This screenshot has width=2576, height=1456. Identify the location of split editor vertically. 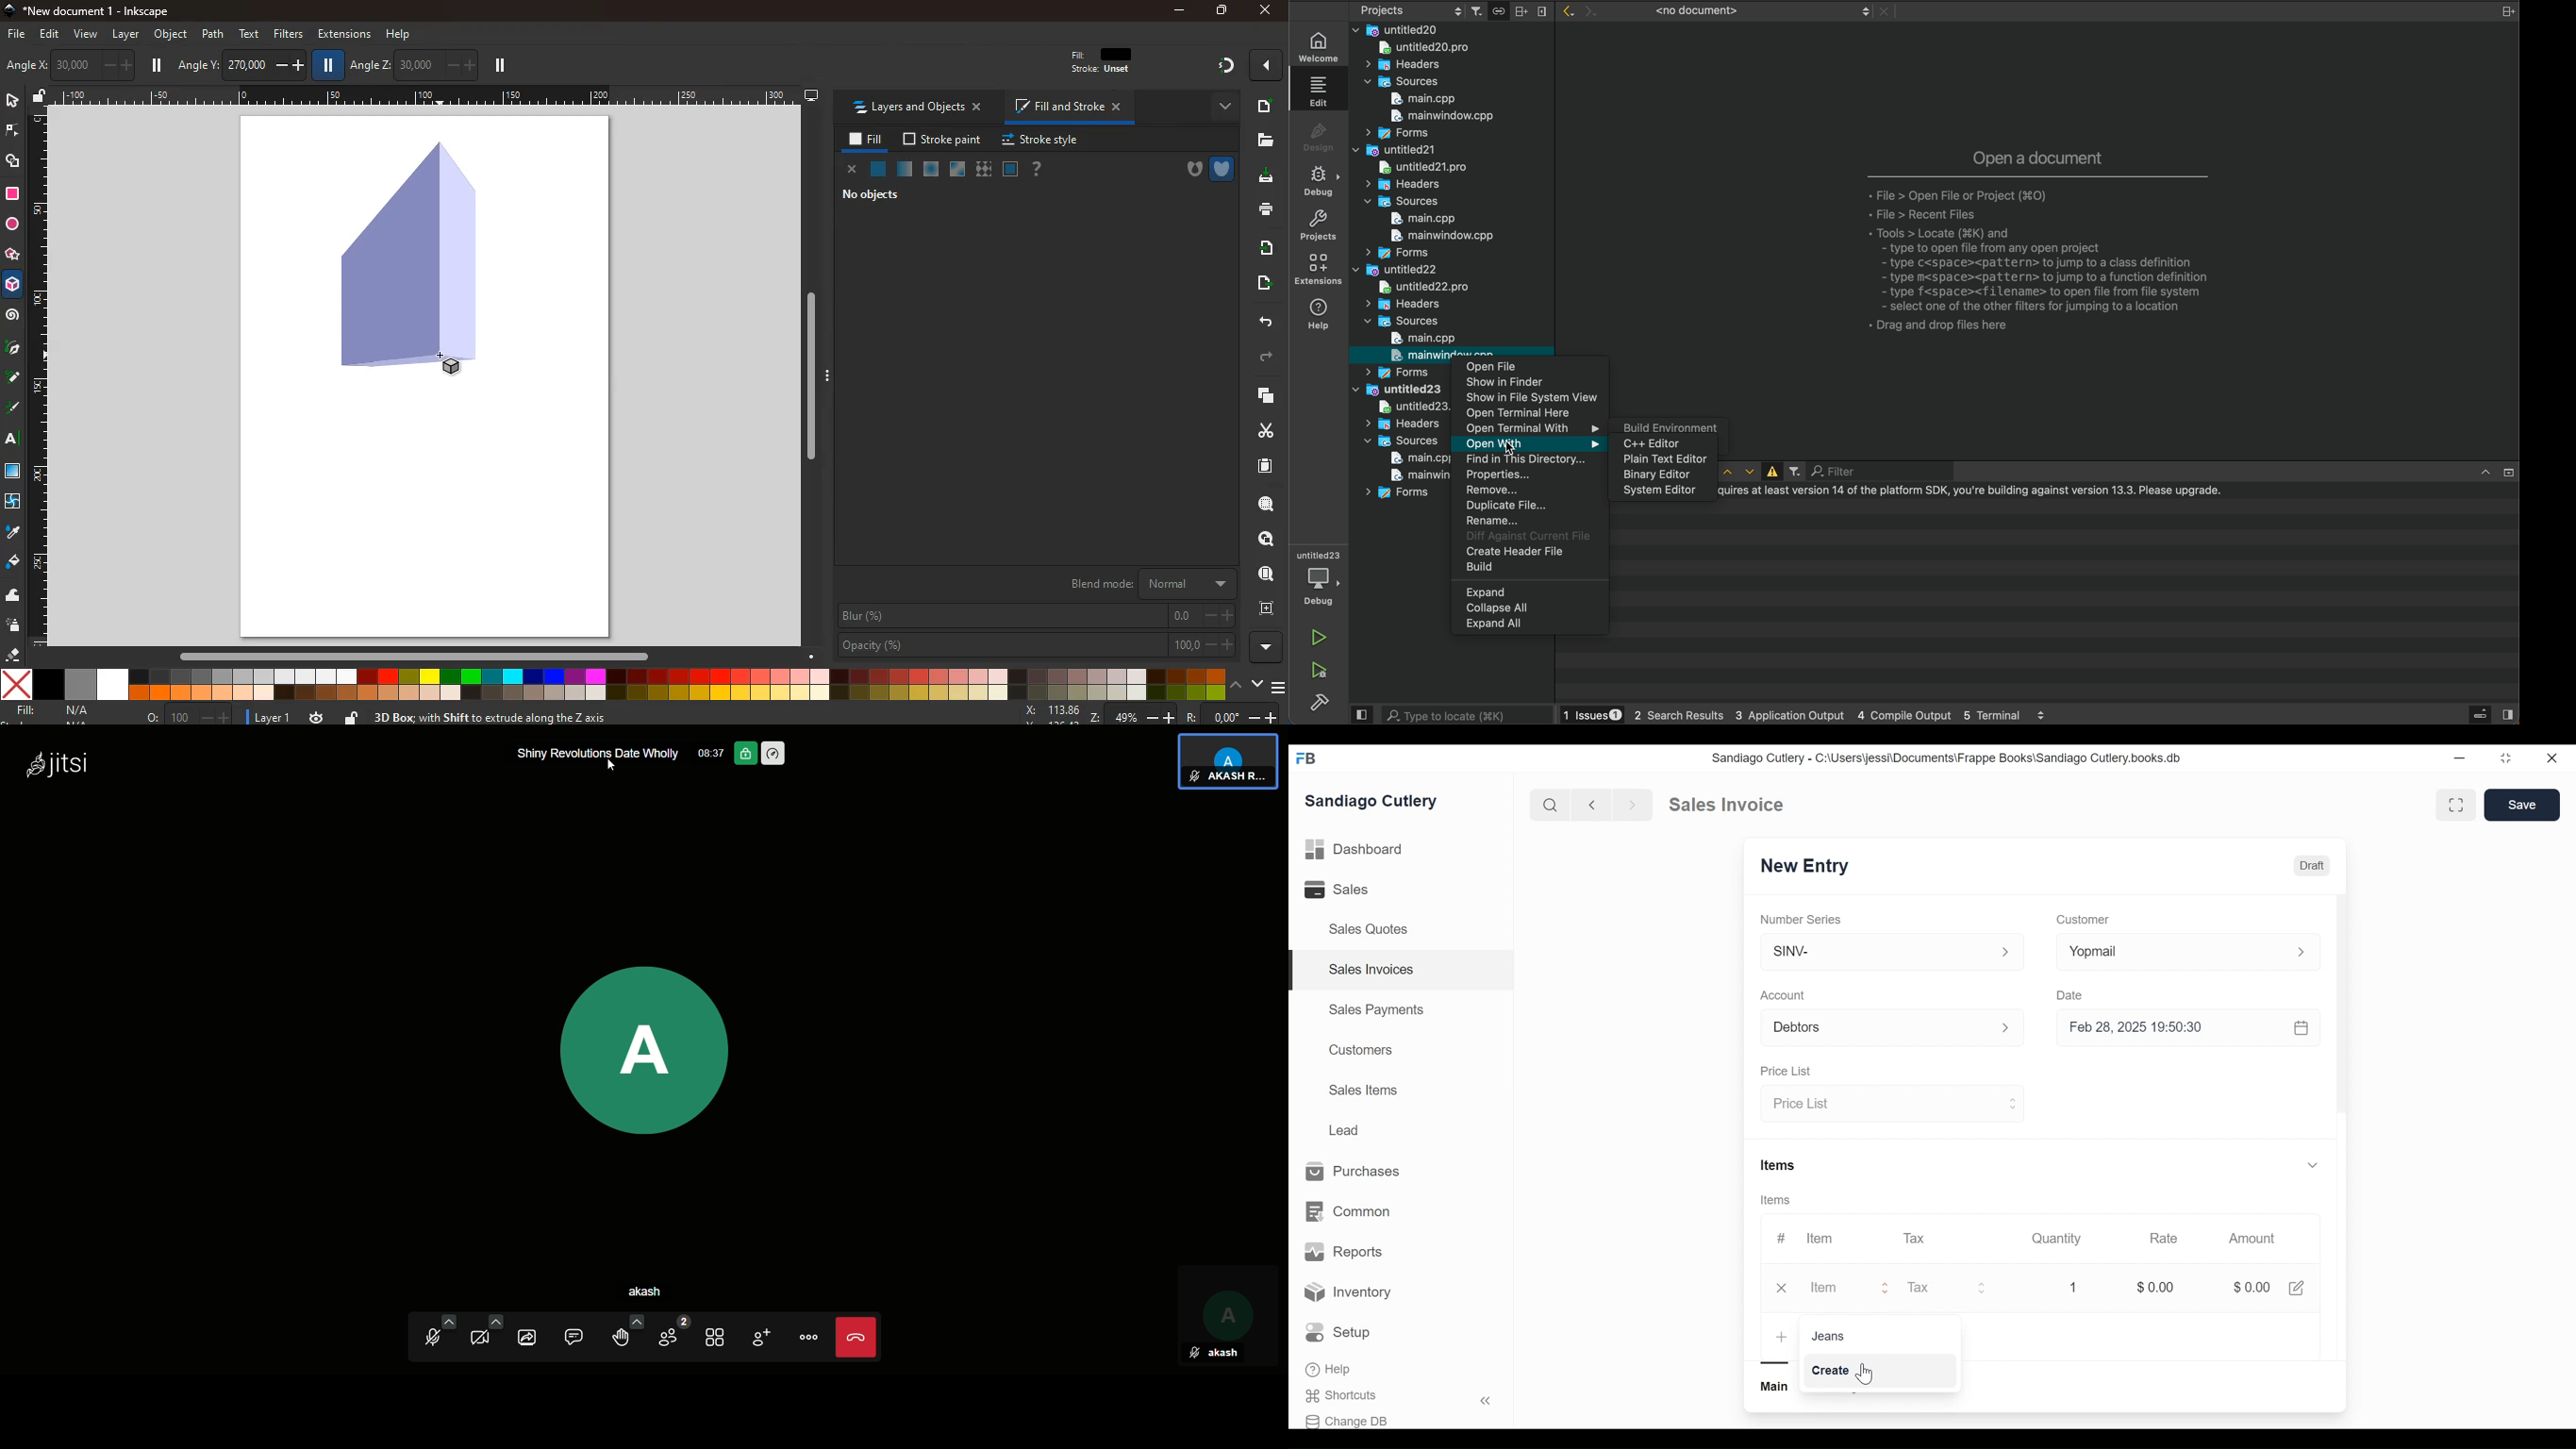
(1541, 9).